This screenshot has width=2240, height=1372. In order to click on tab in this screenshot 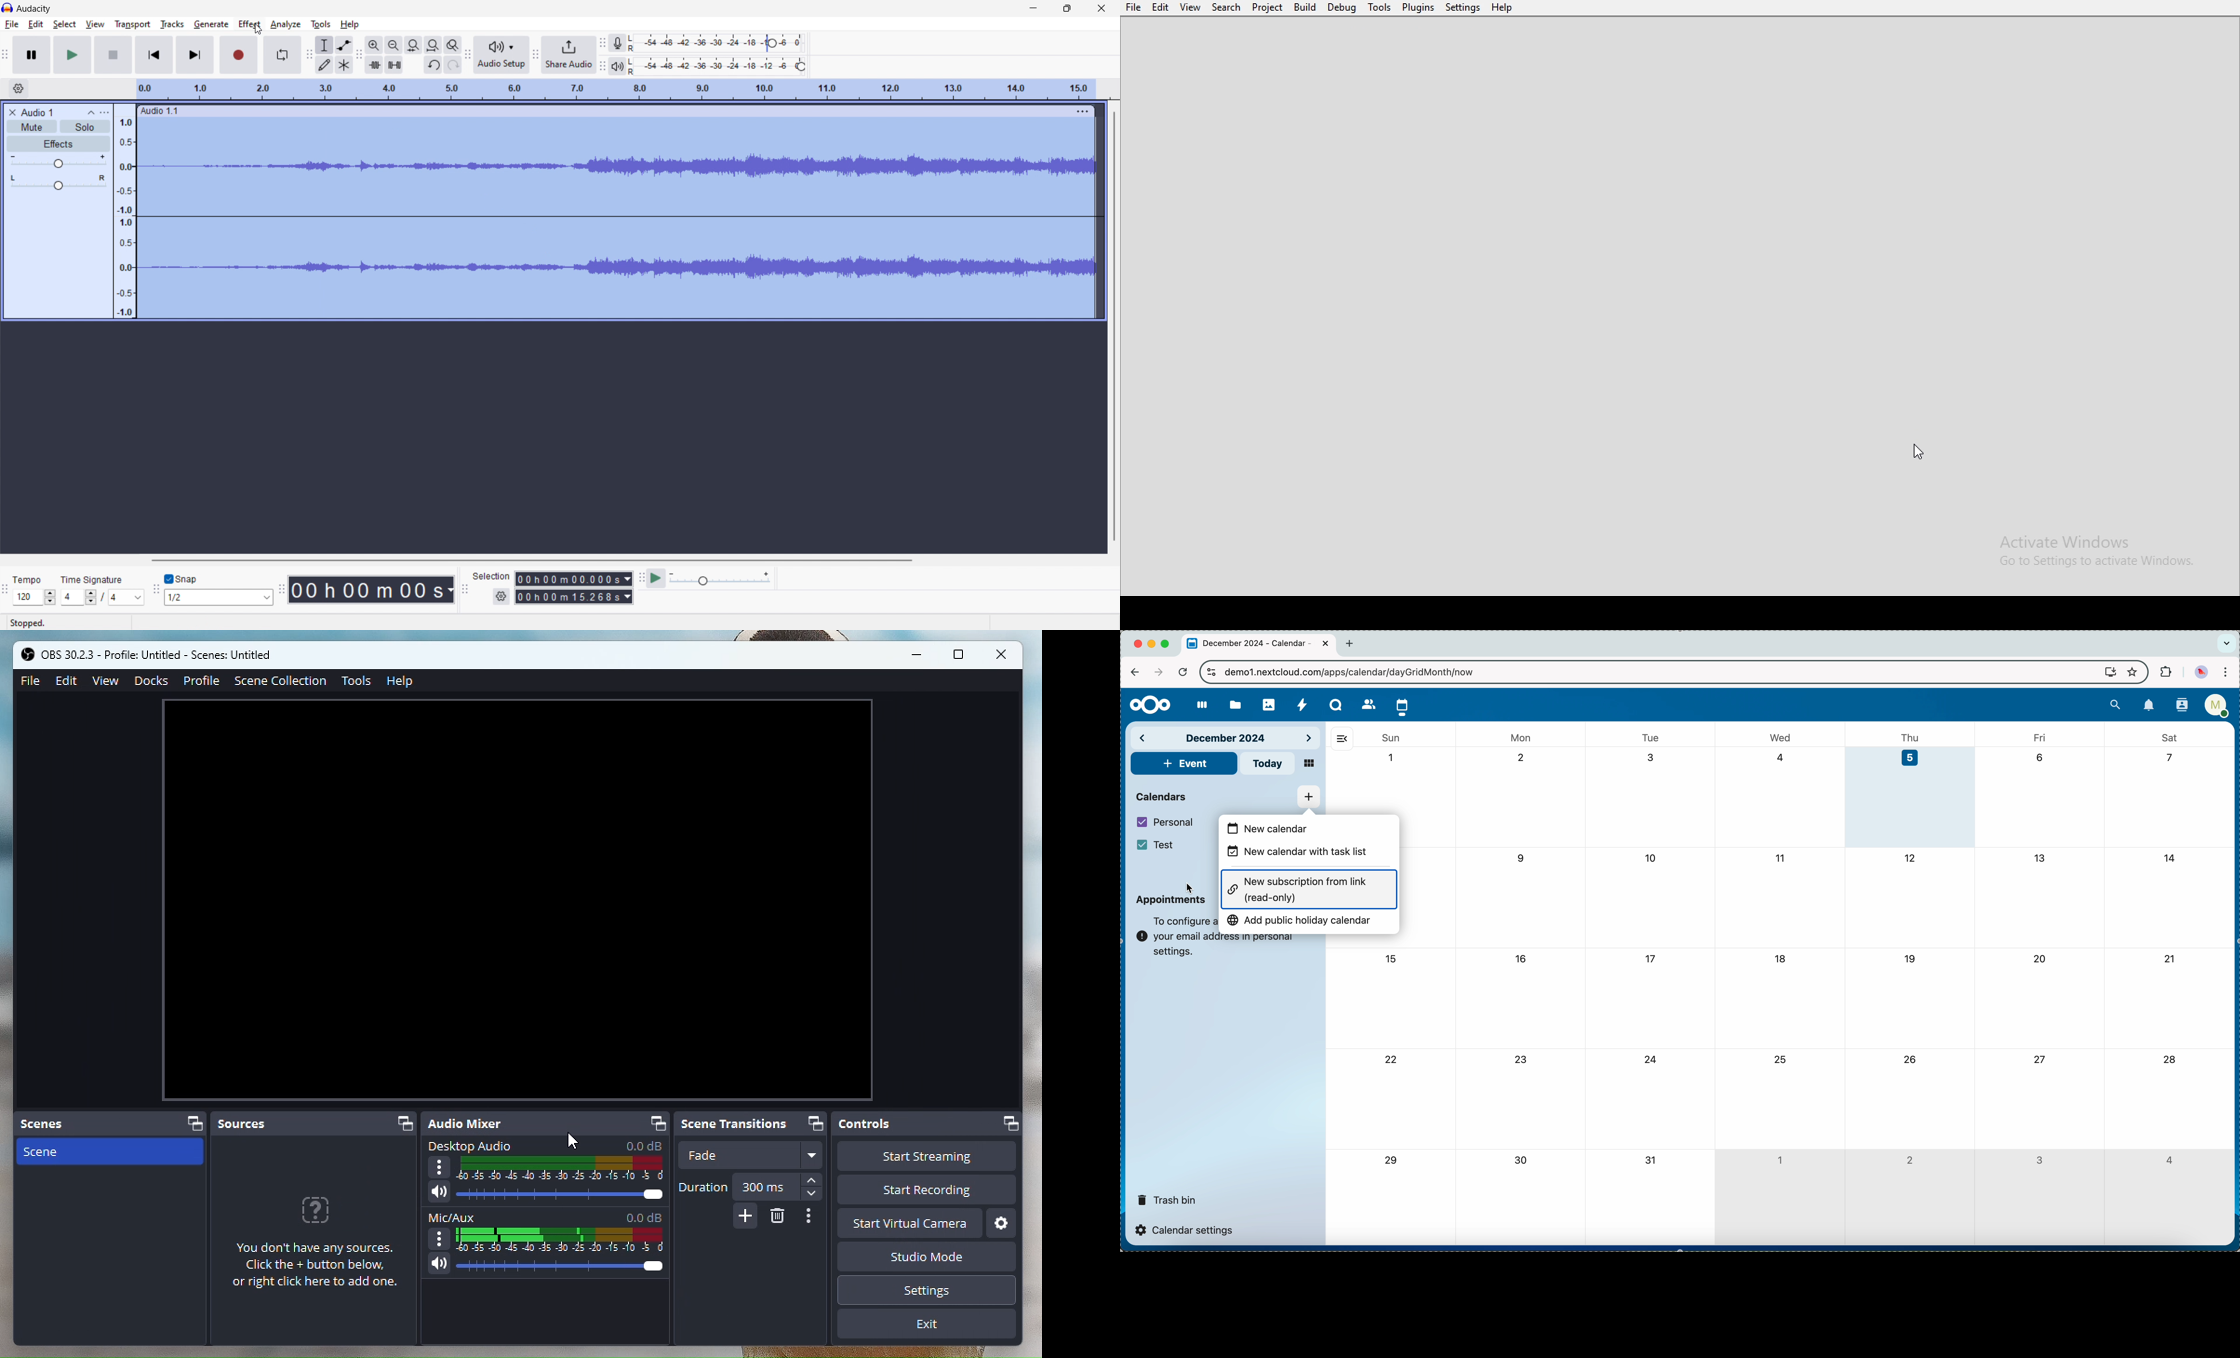, I will do `click(1259, 644)`.